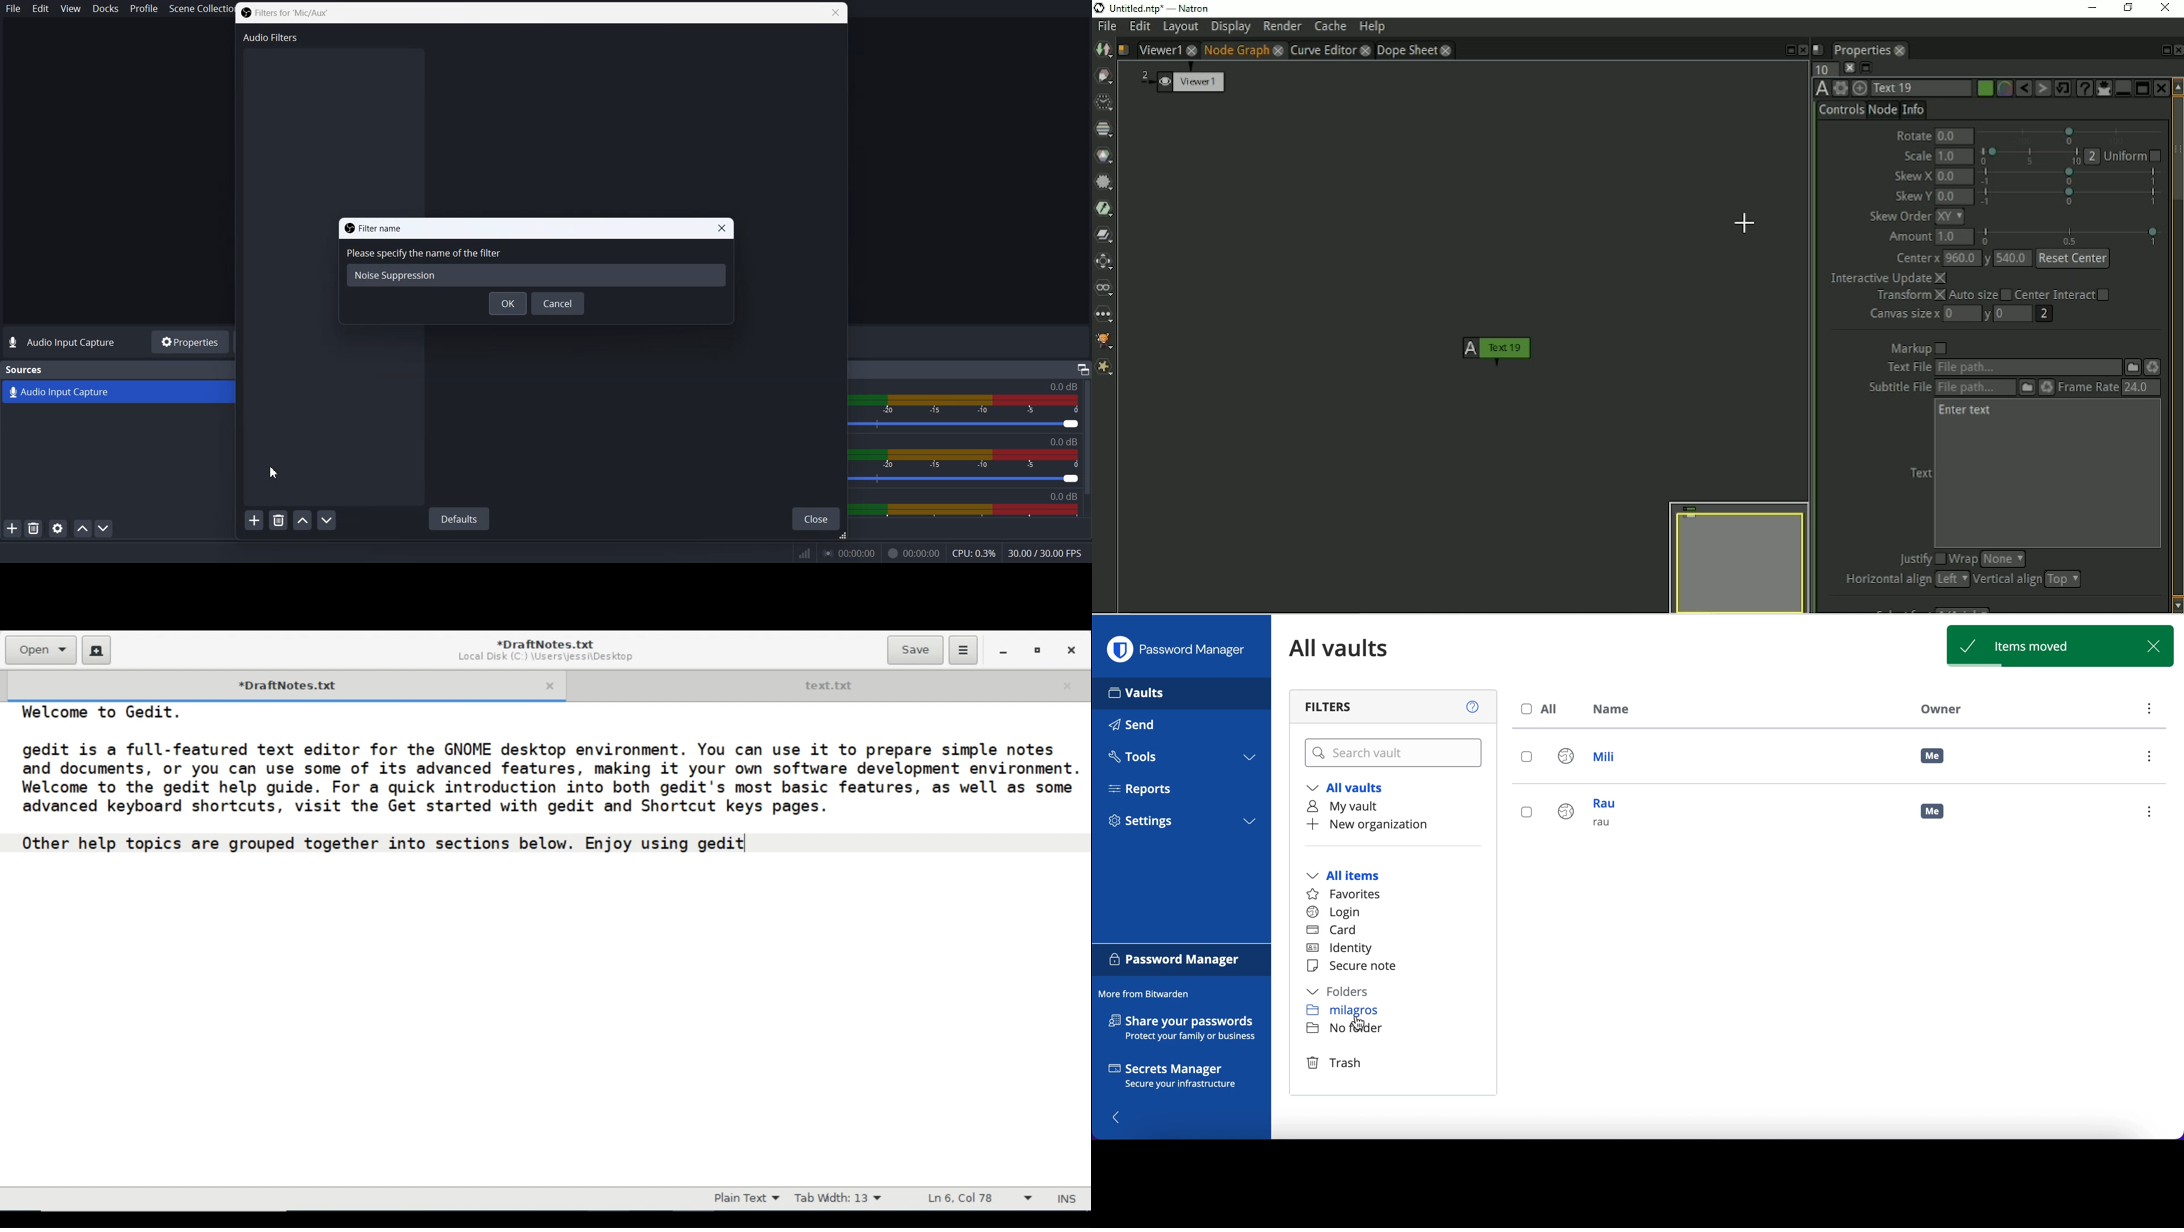 Image resolution: width=2184 pixels, height=1232 pixels. I want to click on selection bar, so click(2029, 156).